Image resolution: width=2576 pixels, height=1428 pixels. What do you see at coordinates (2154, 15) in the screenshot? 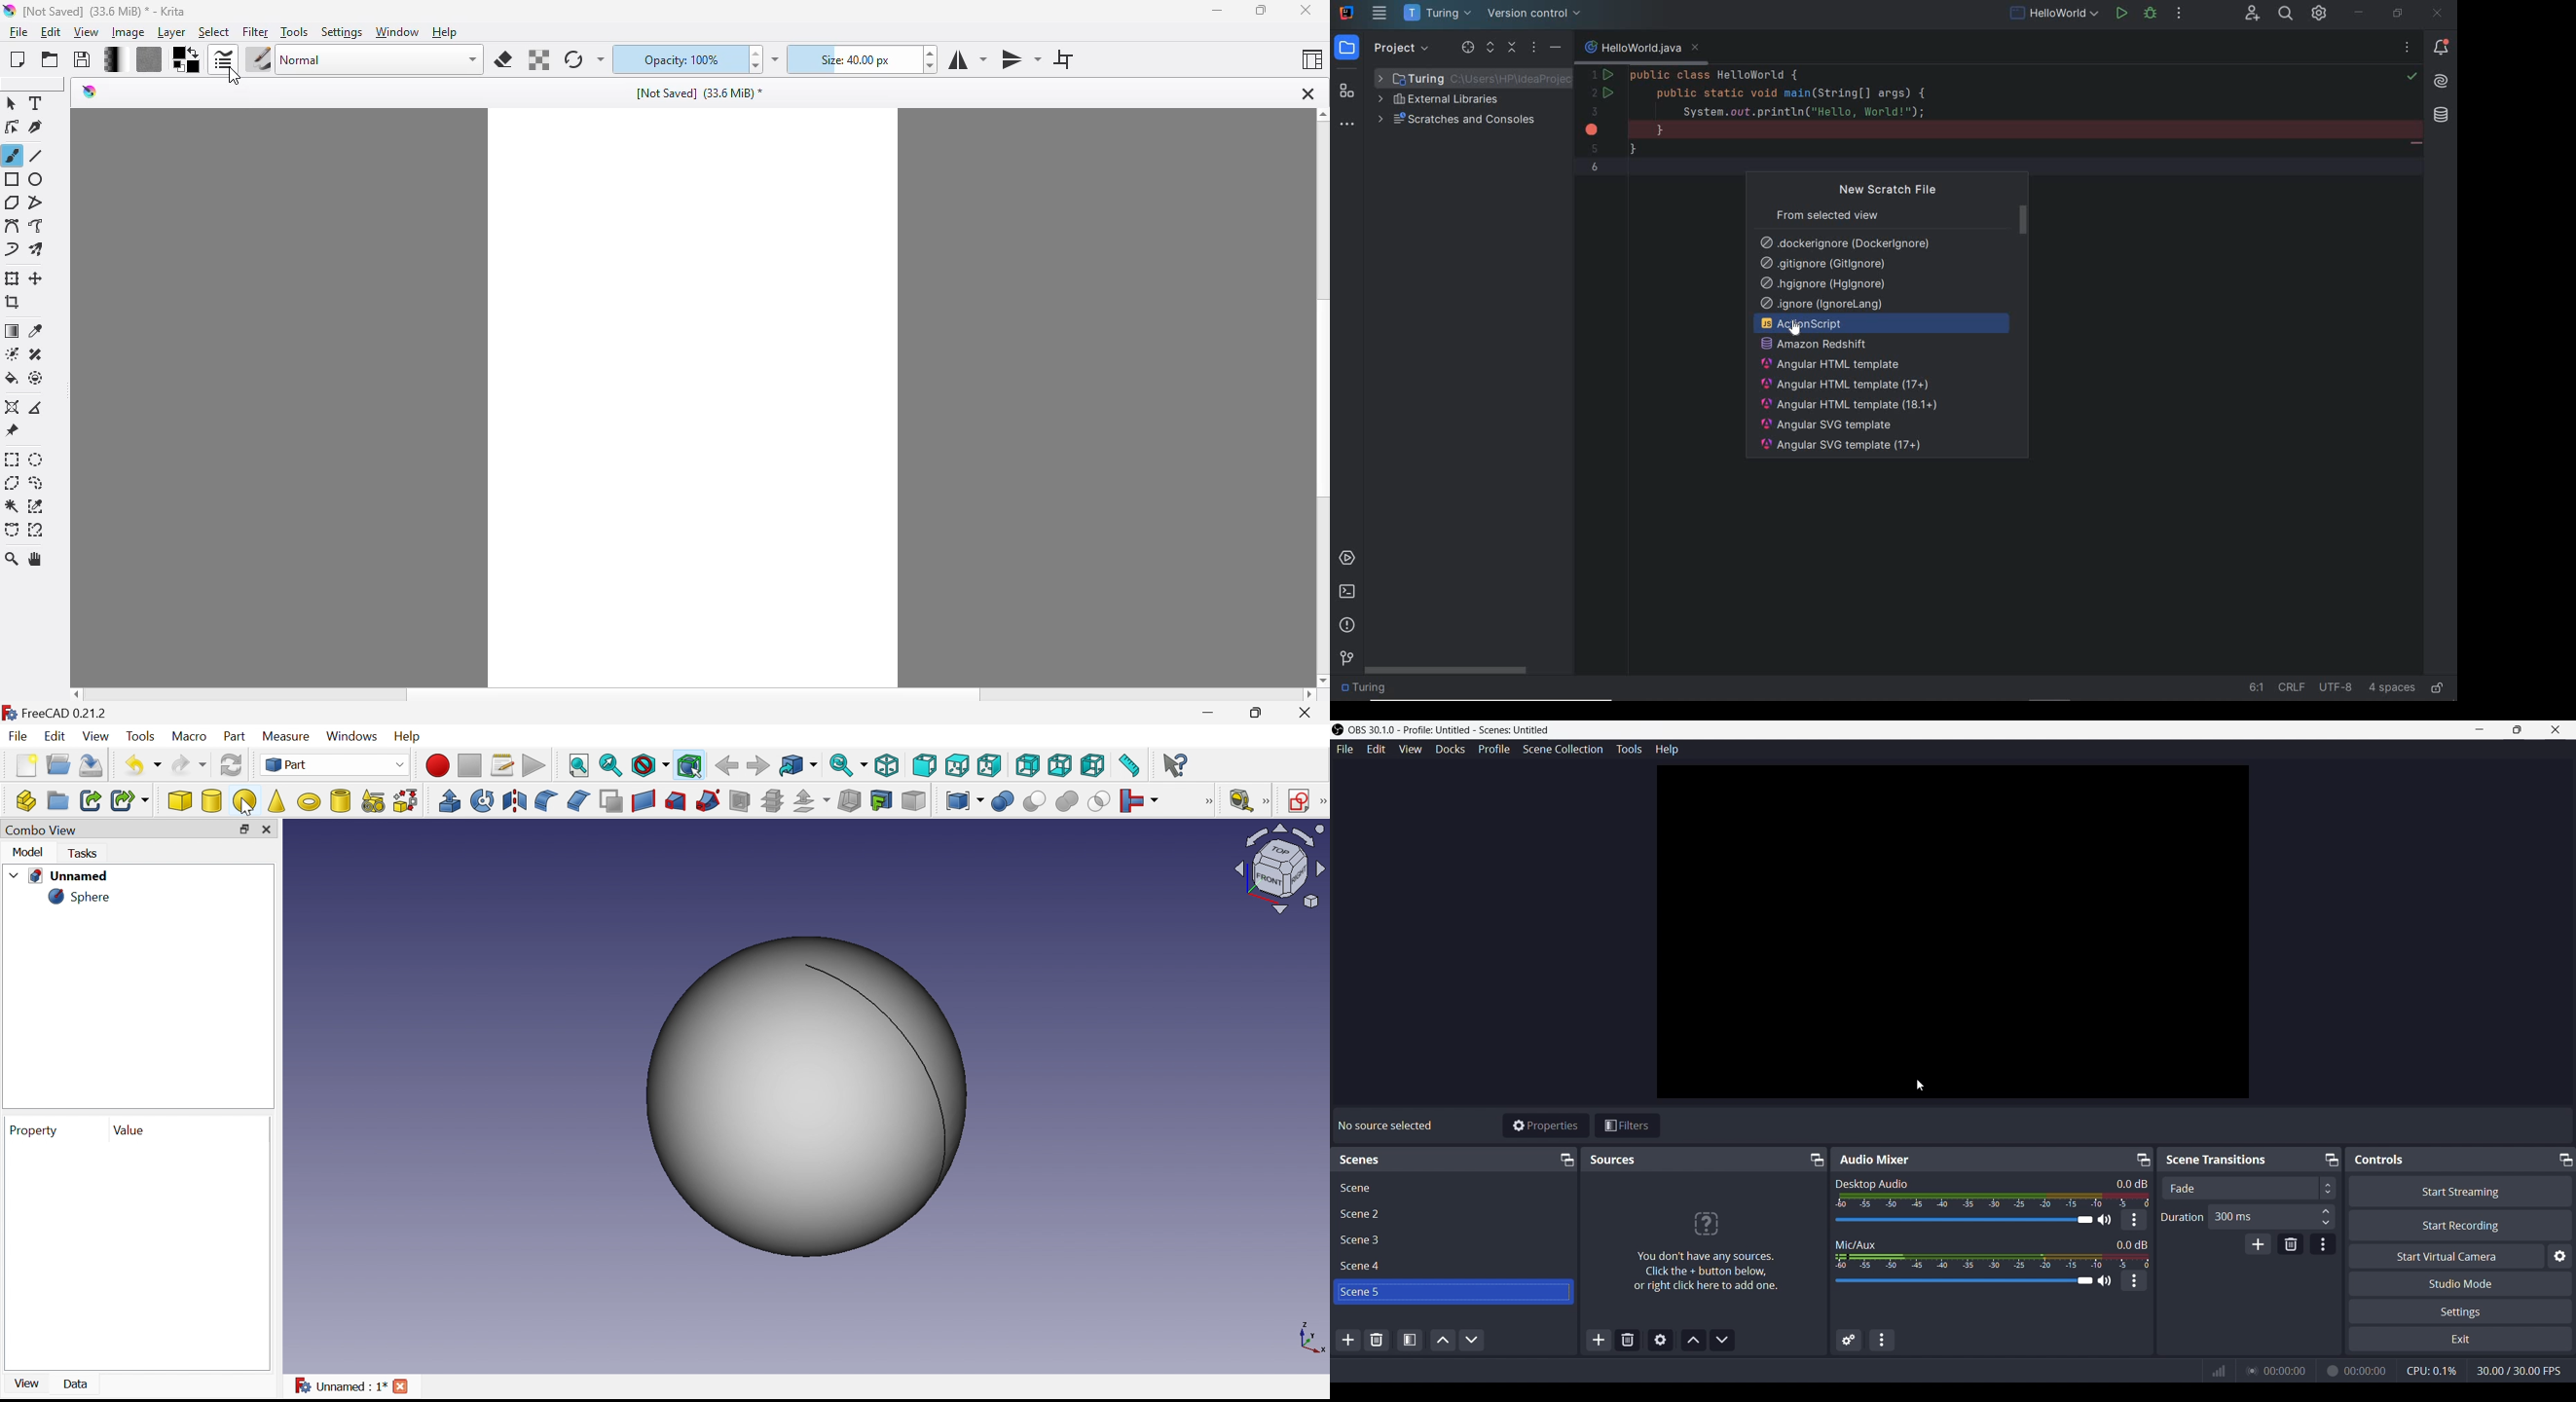
I see `debug` at bounding box center [2154, 15].